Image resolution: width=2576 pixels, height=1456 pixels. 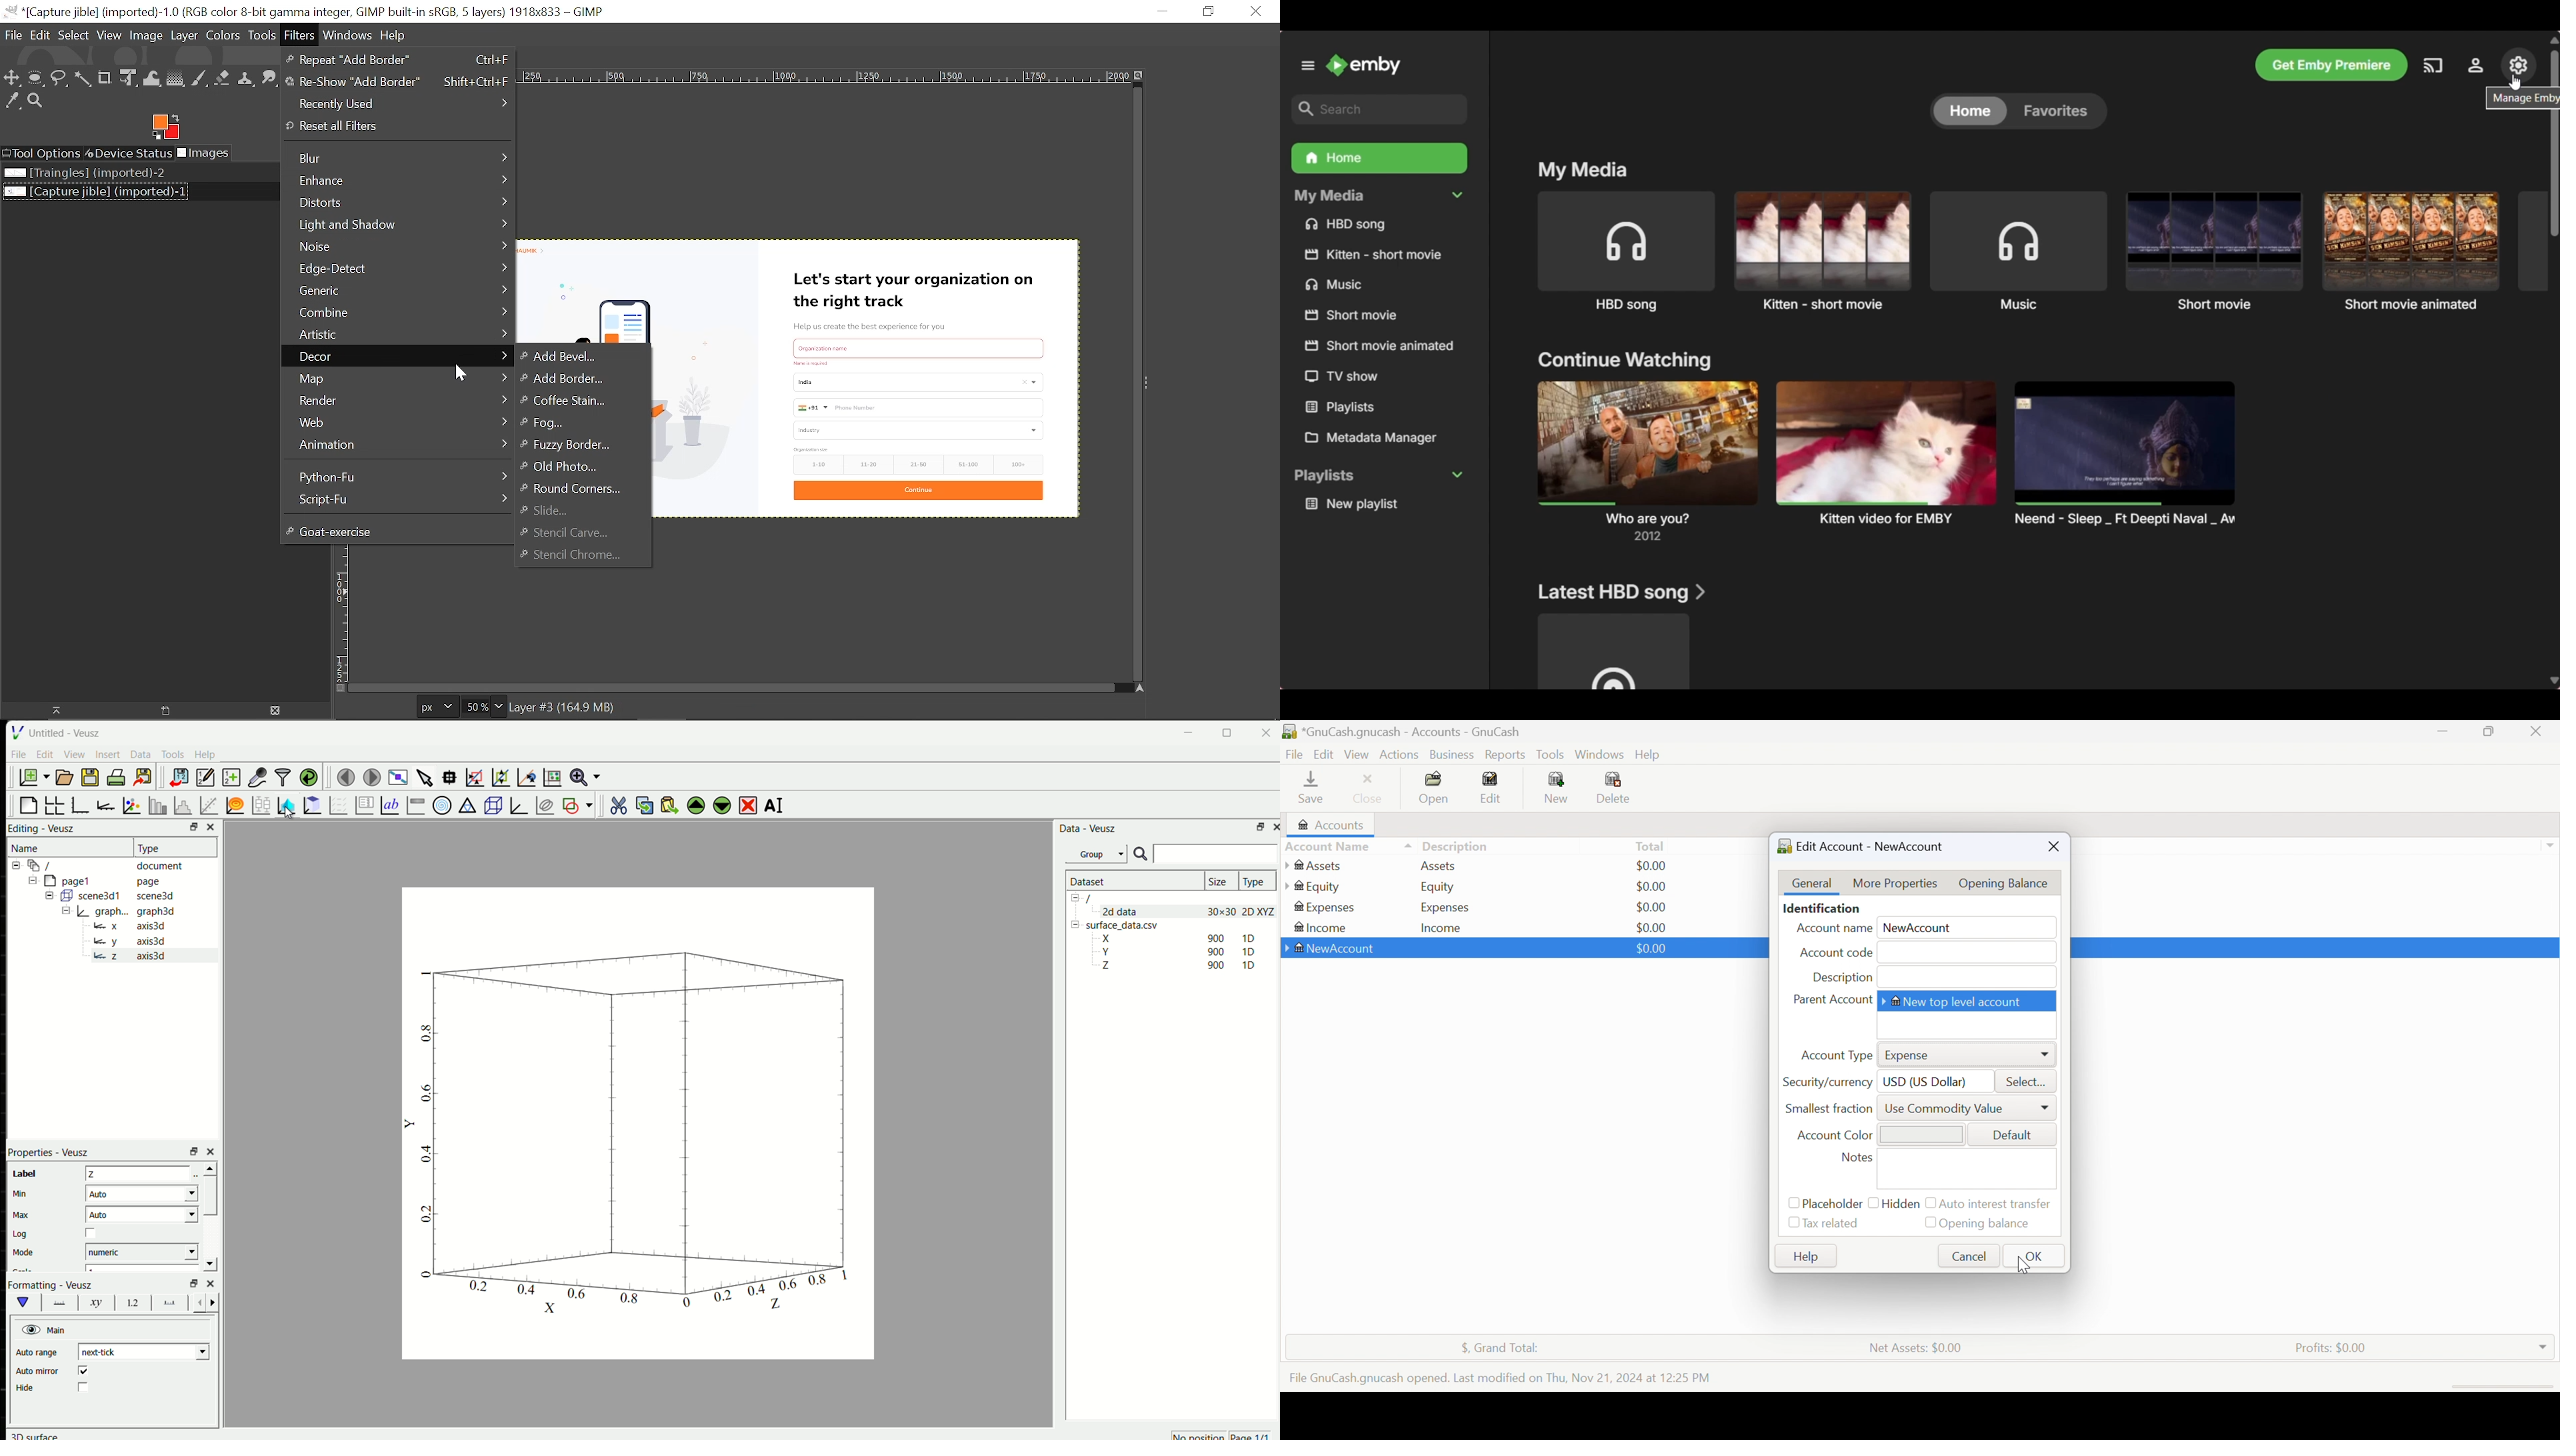 What do you see at coordinates (2537, 731) in the screenshot?
I see `Close` at bounding box center [2537, 731].